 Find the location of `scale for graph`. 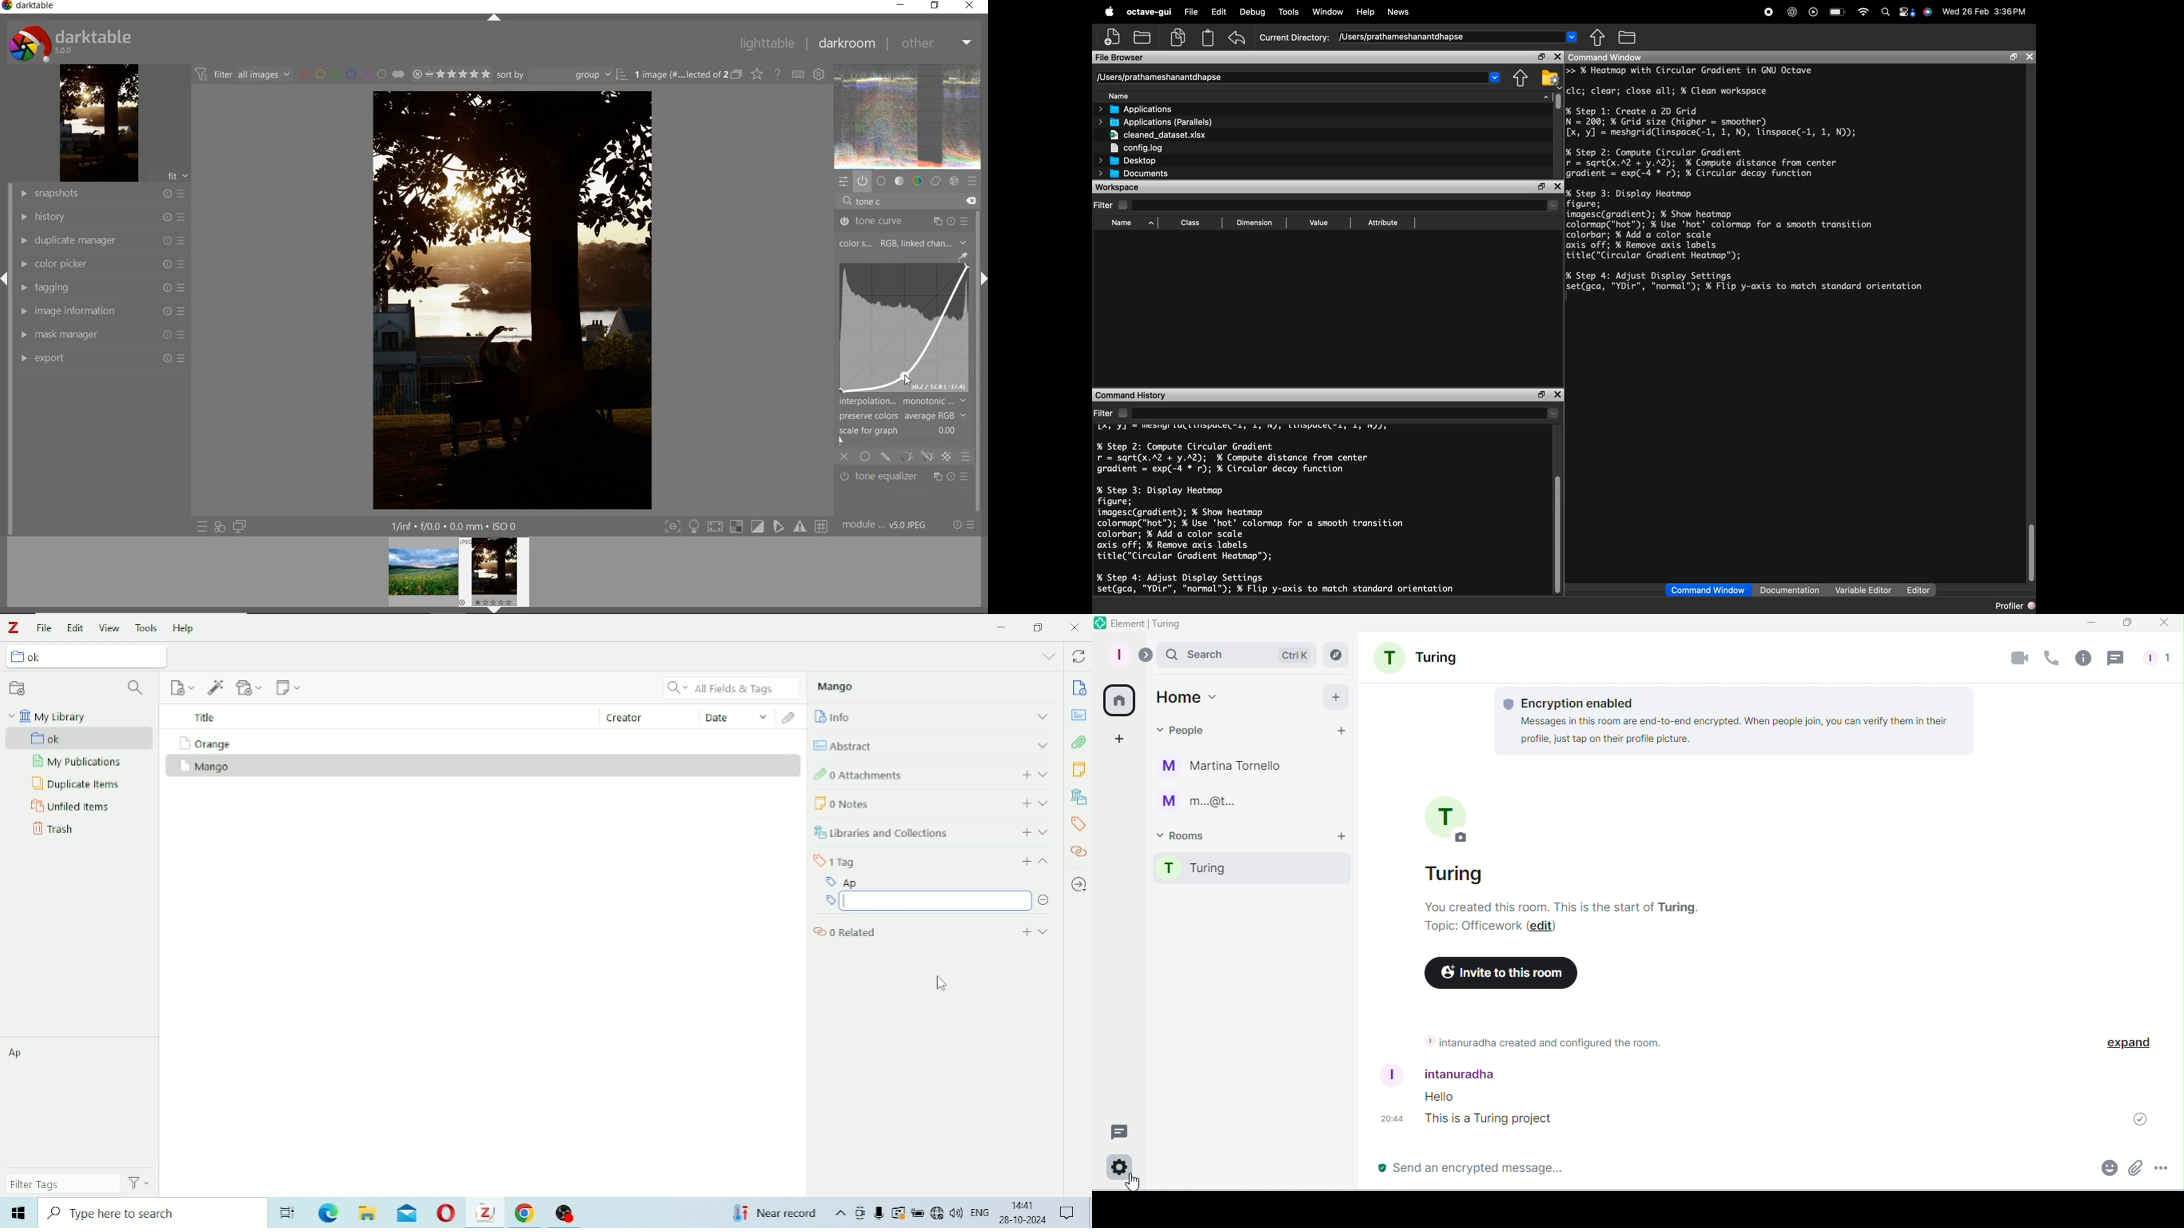

scale for graph is located at coordinates (900, 431).